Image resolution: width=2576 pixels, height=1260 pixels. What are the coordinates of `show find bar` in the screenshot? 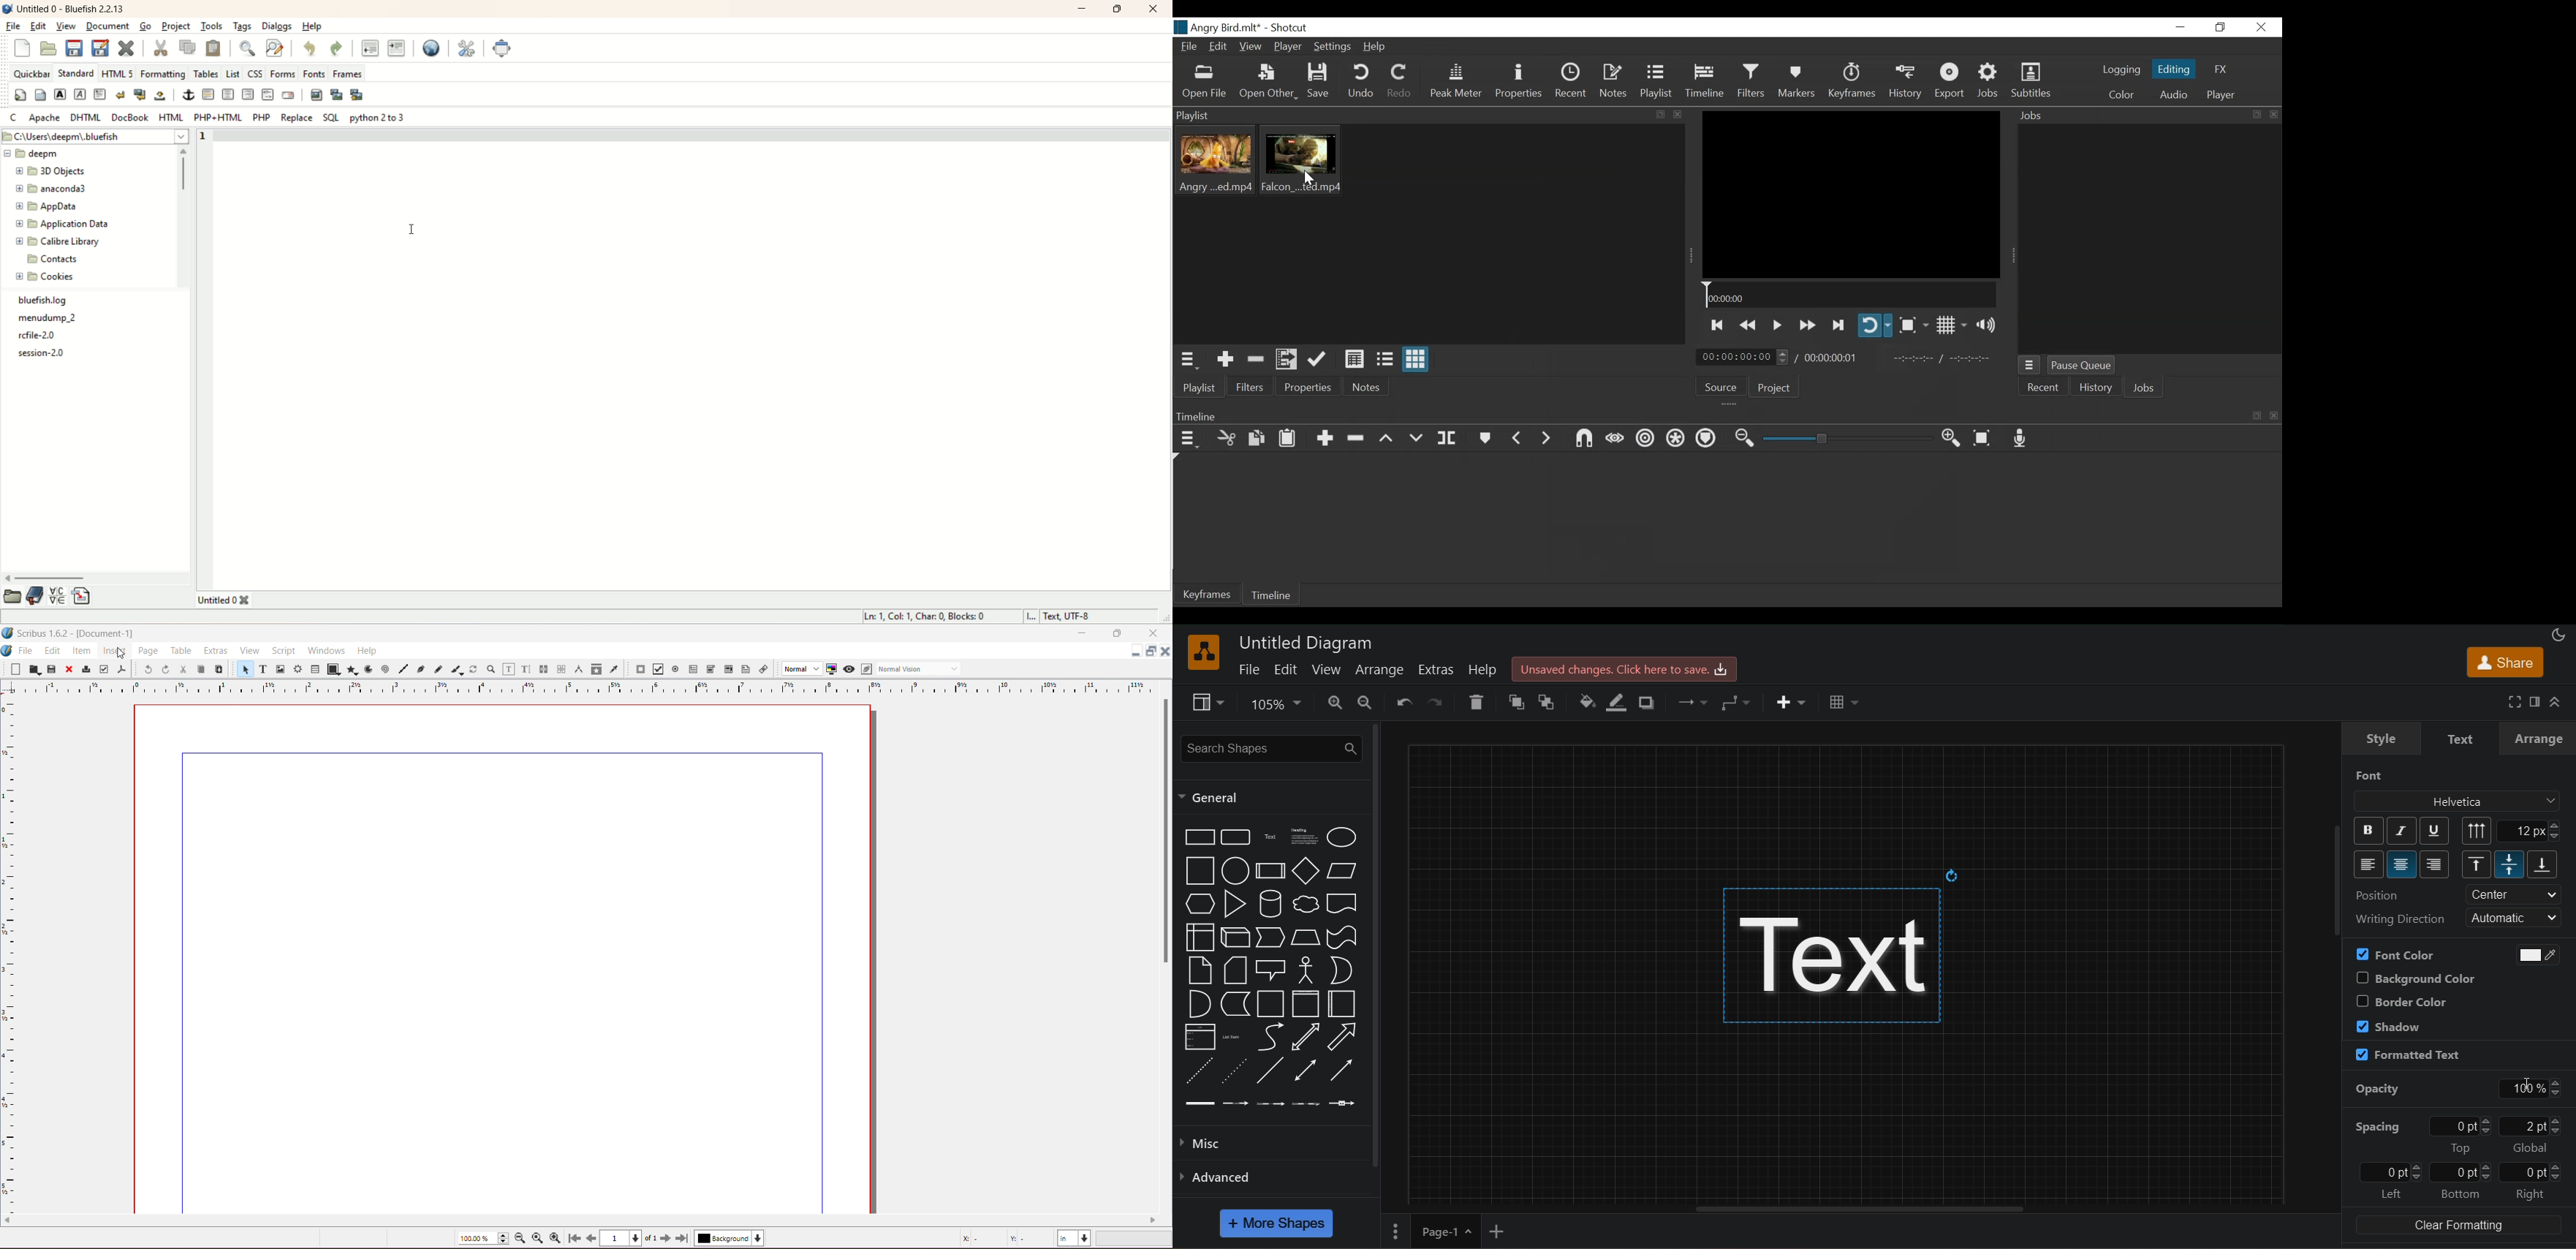 It's located at (248, 49).